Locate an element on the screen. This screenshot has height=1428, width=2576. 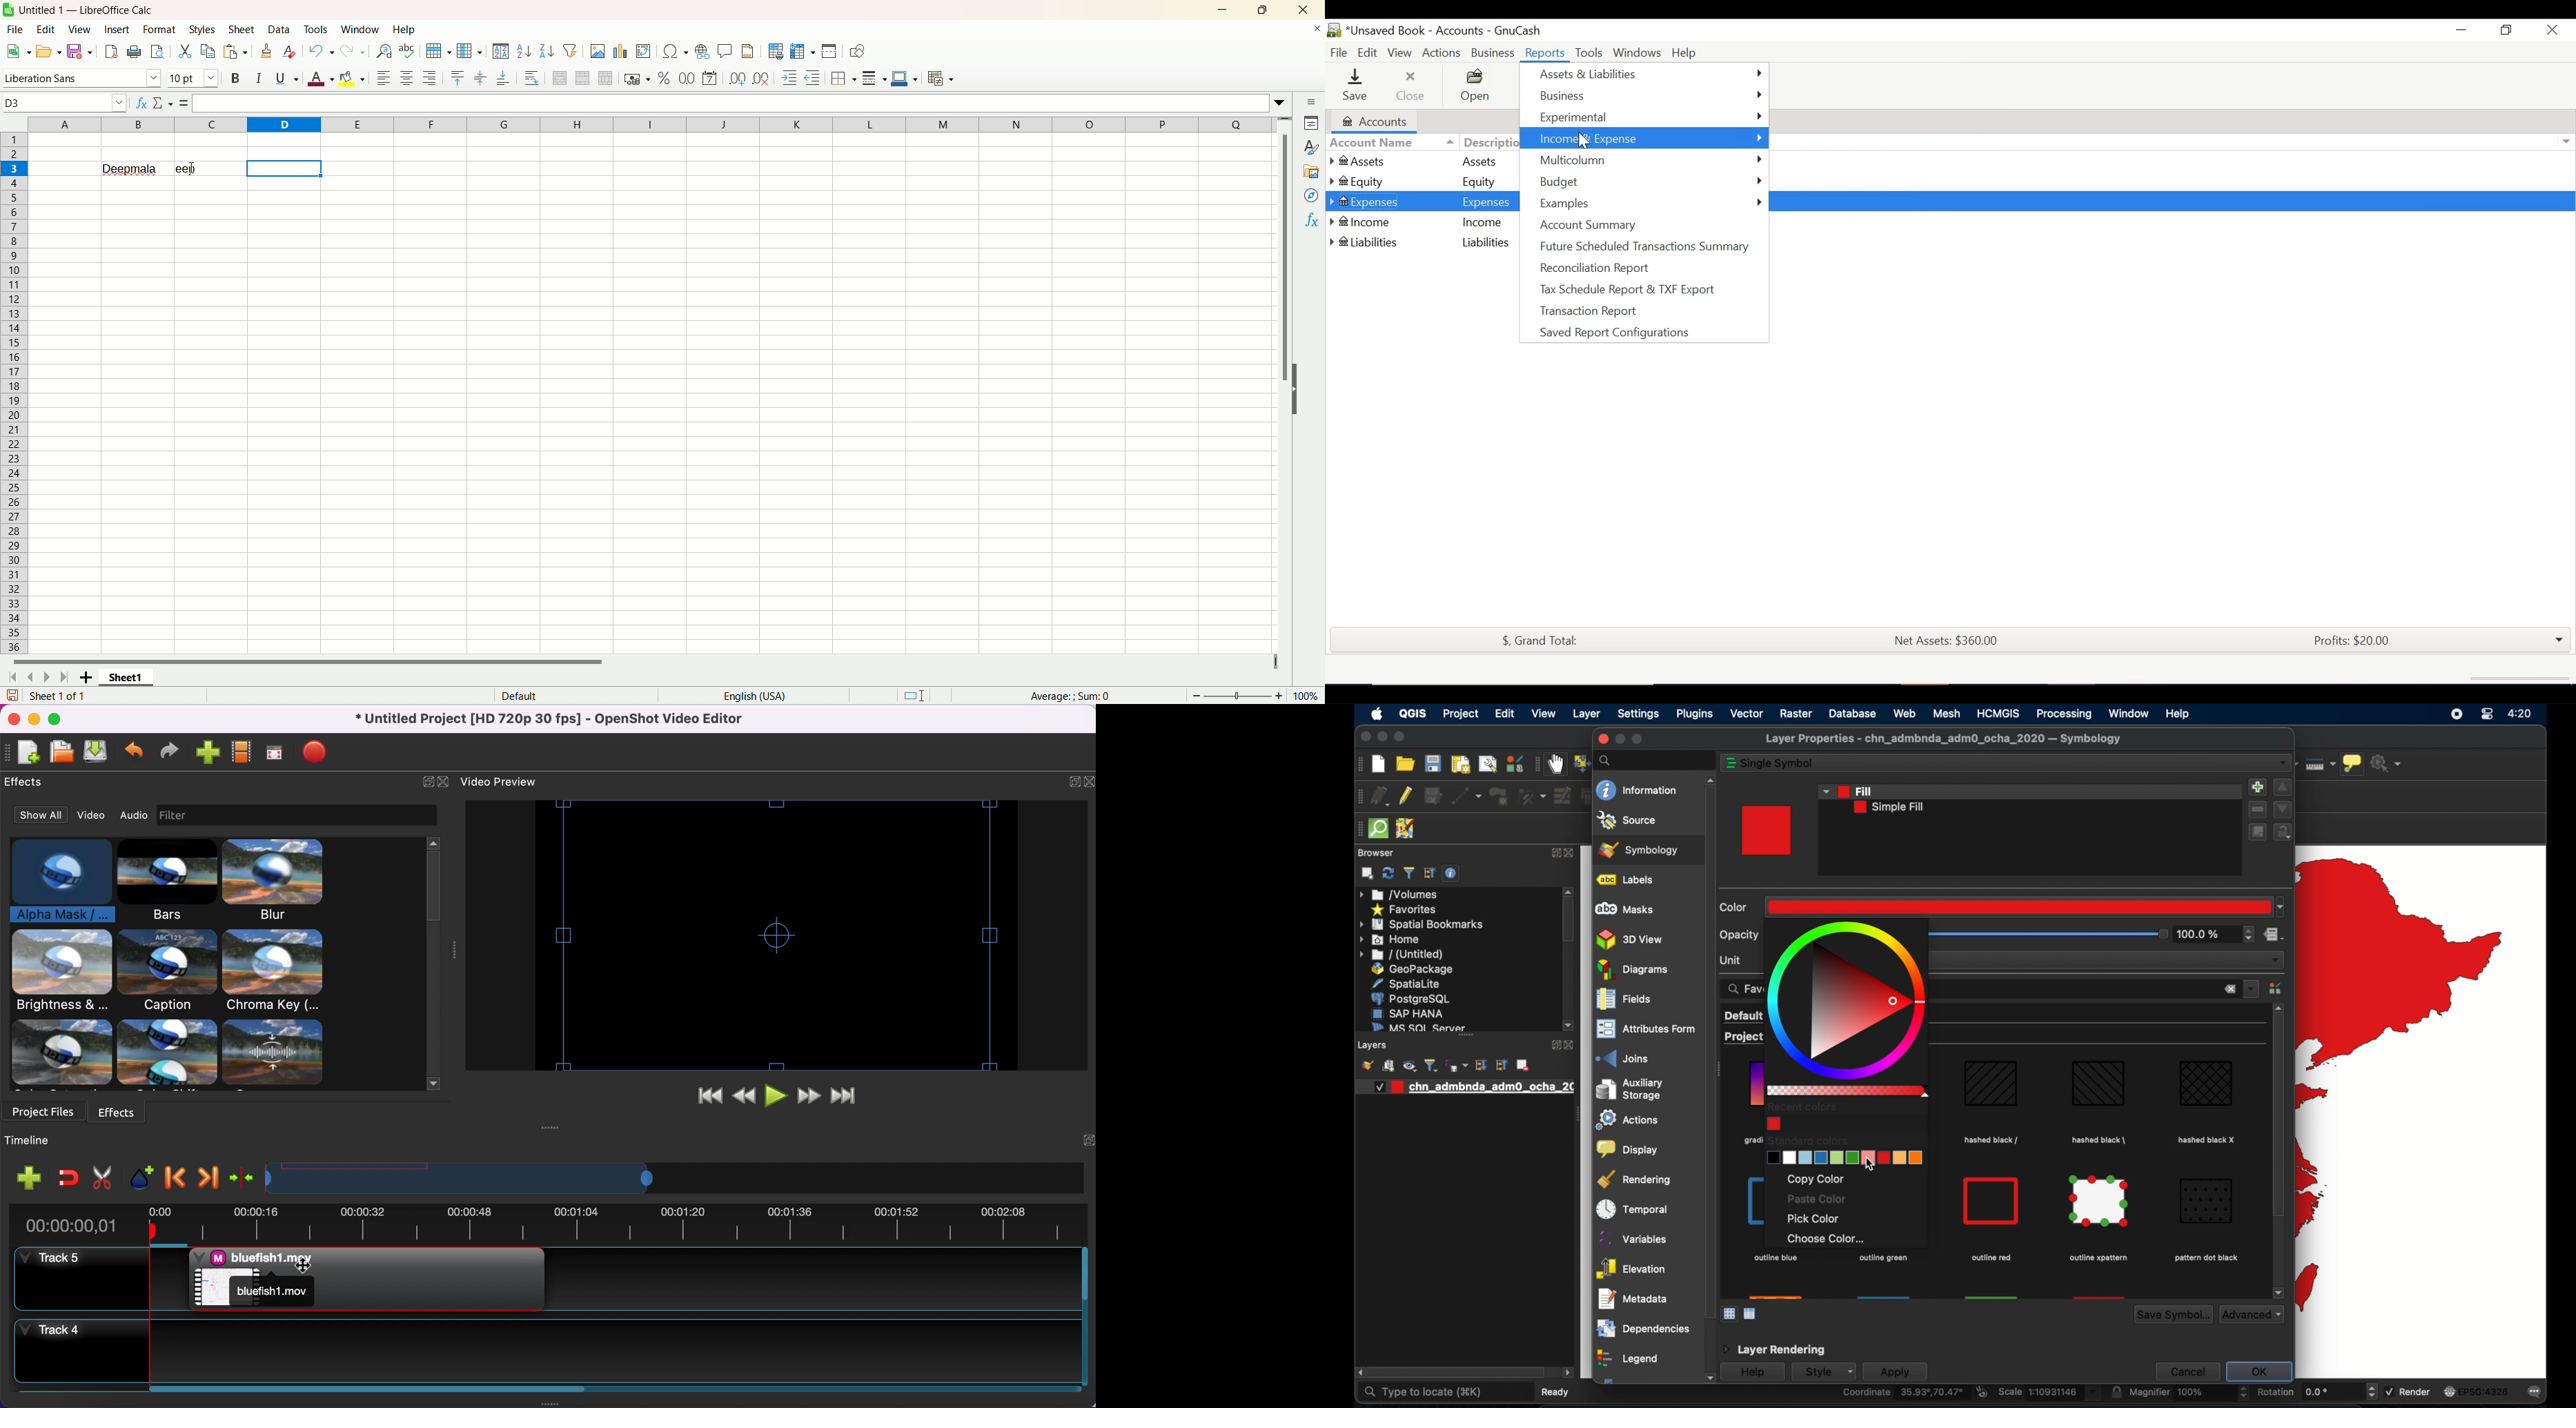
goto last sheet is located at coordinates (62, 677).